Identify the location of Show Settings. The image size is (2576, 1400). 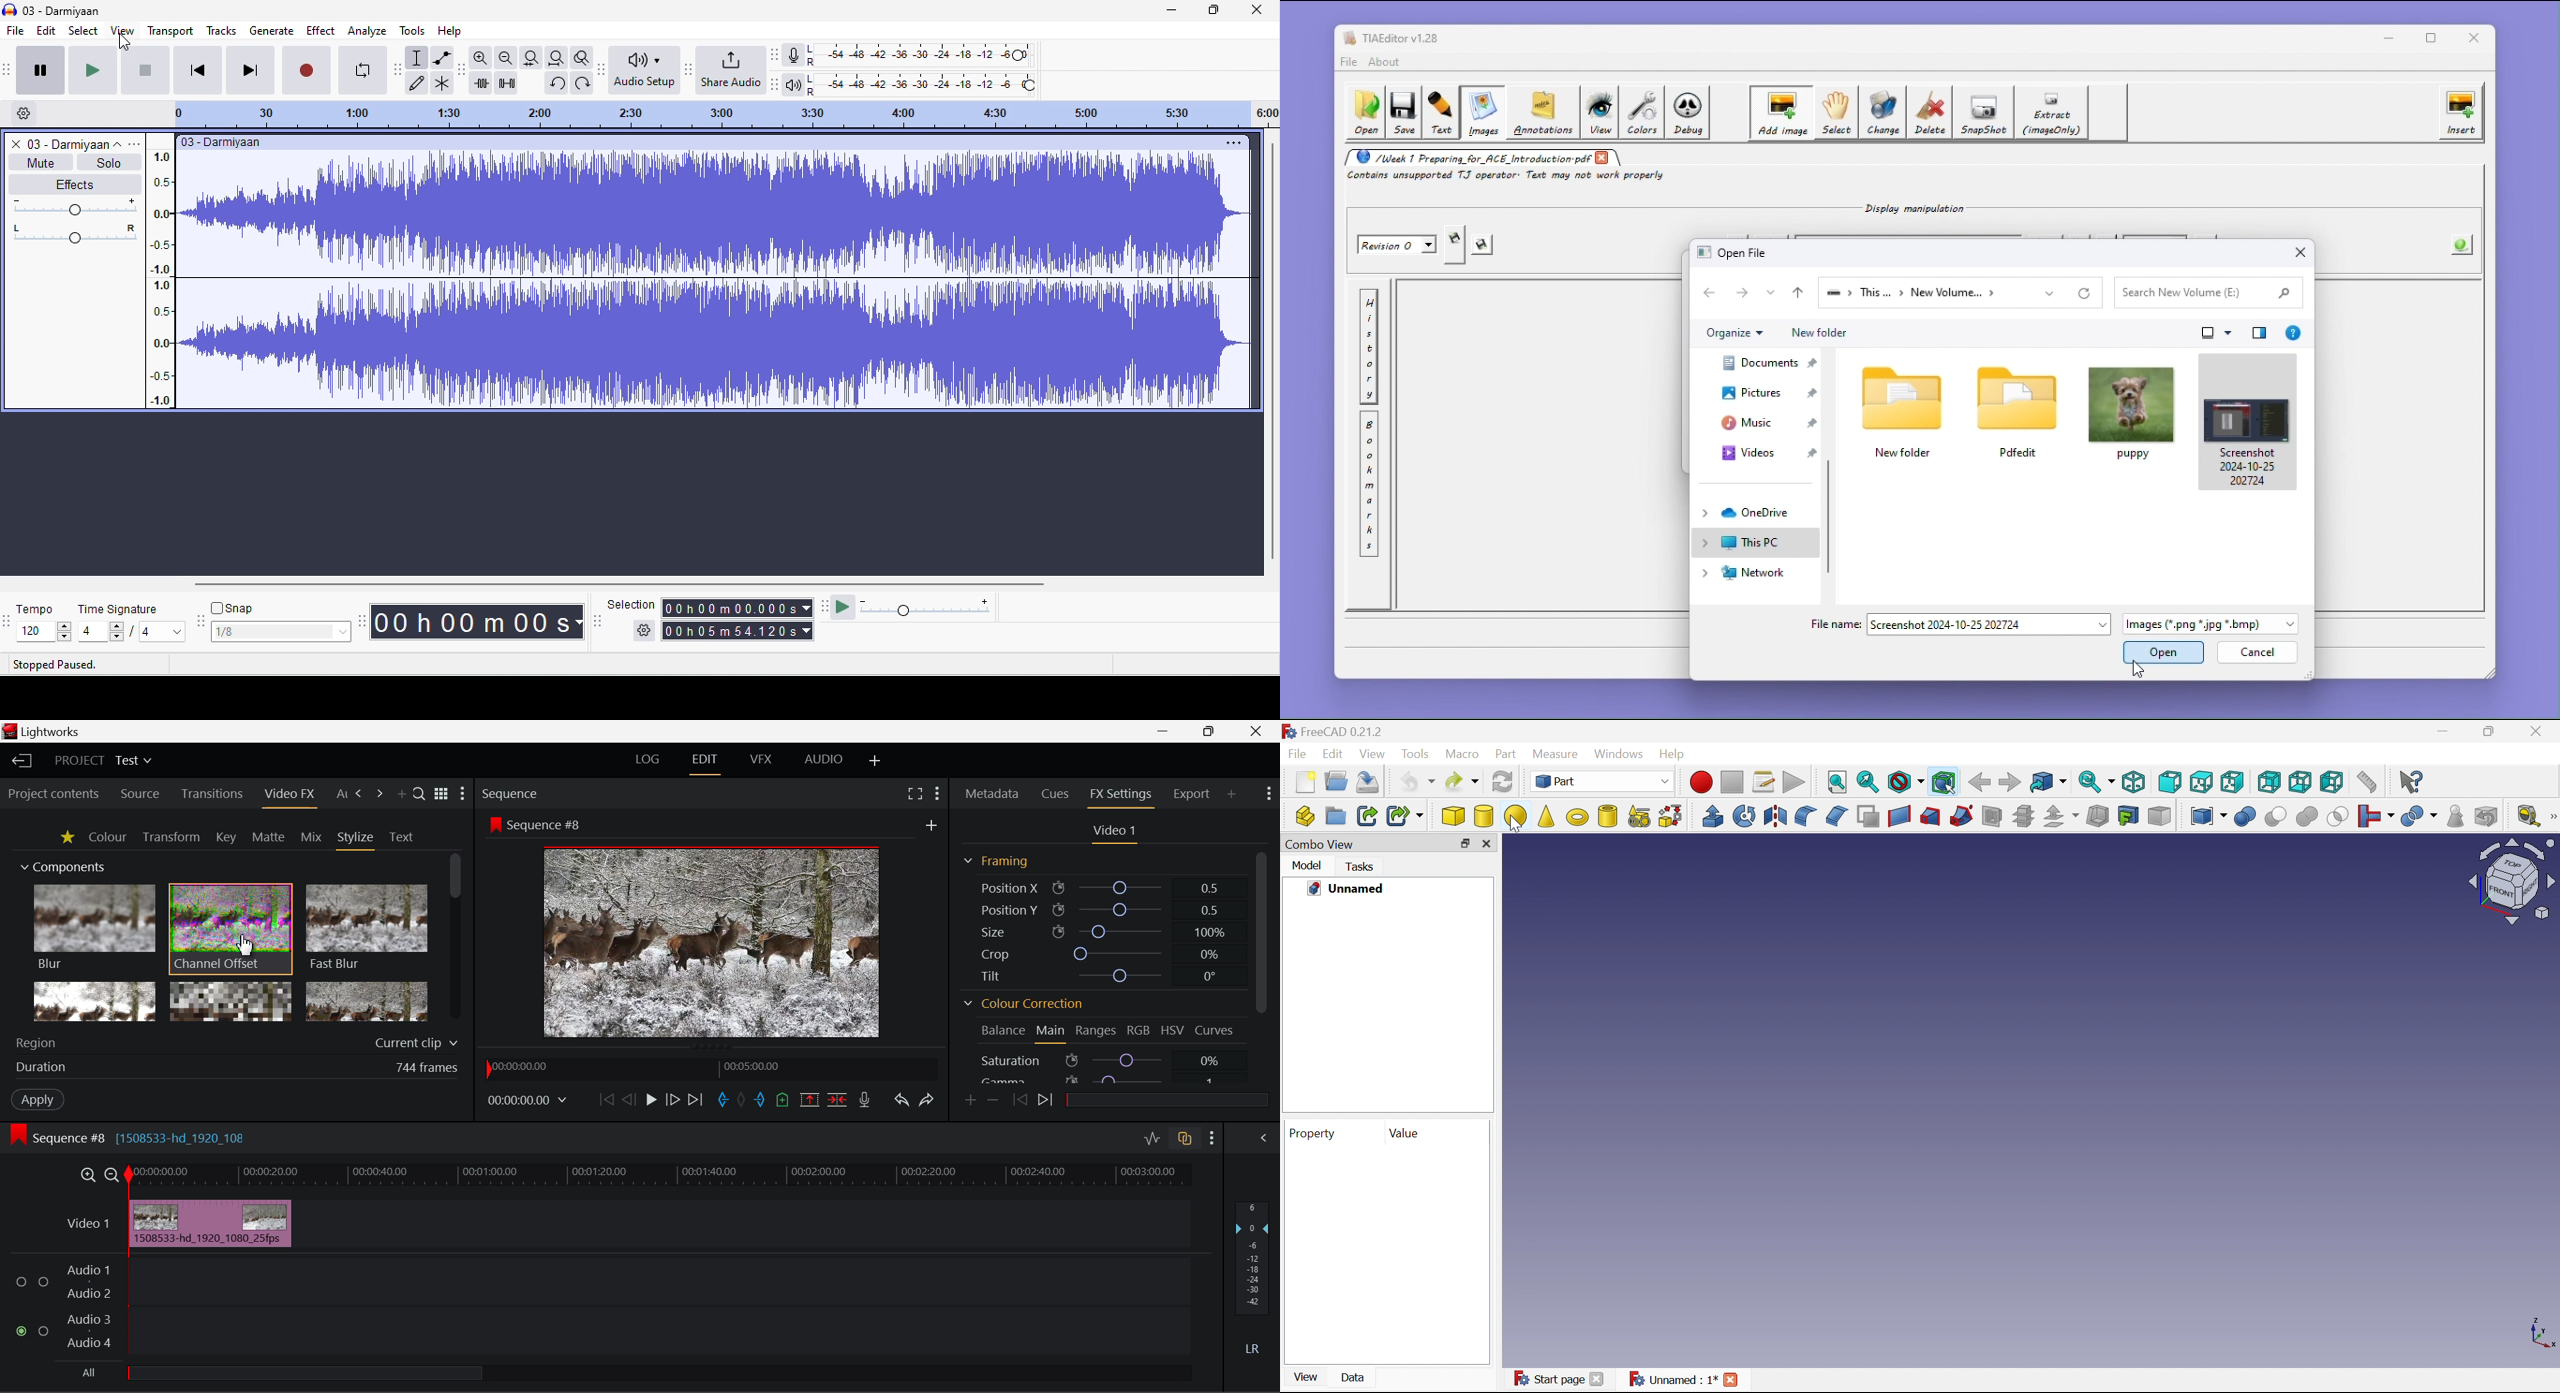
(936, 795).